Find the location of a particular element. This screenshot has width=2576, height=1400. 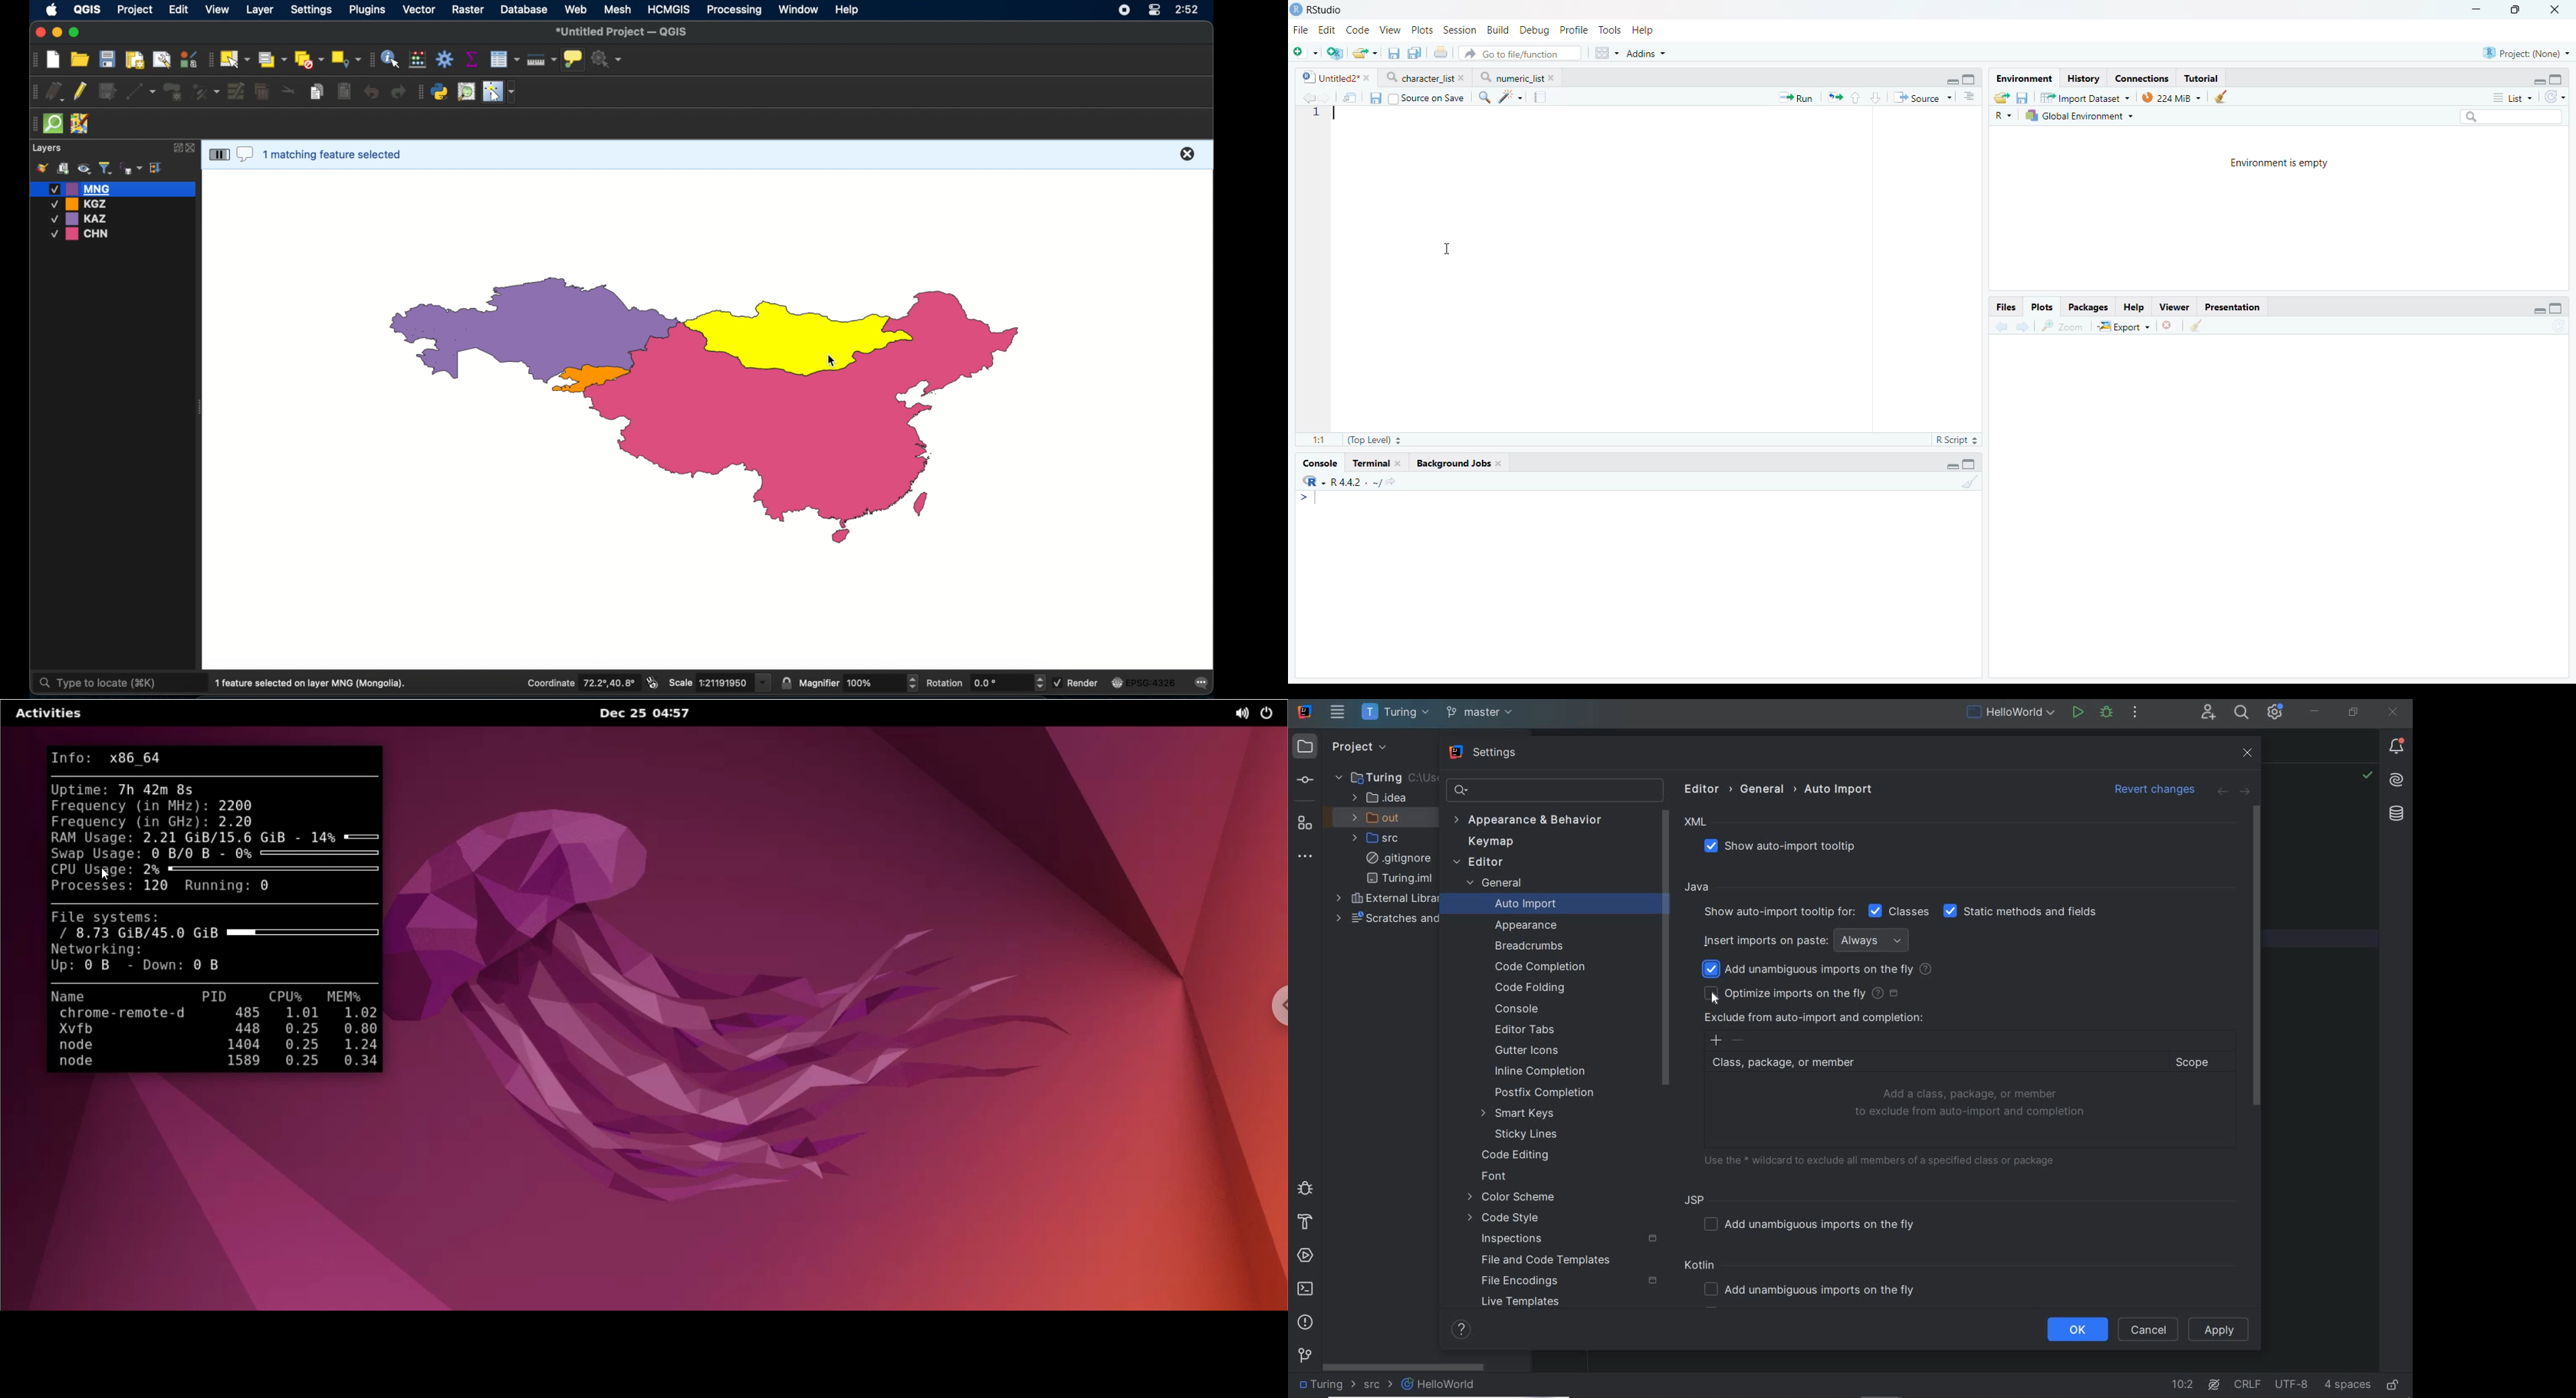

SCROLLBAR is located at coordinates (1404, 1365).